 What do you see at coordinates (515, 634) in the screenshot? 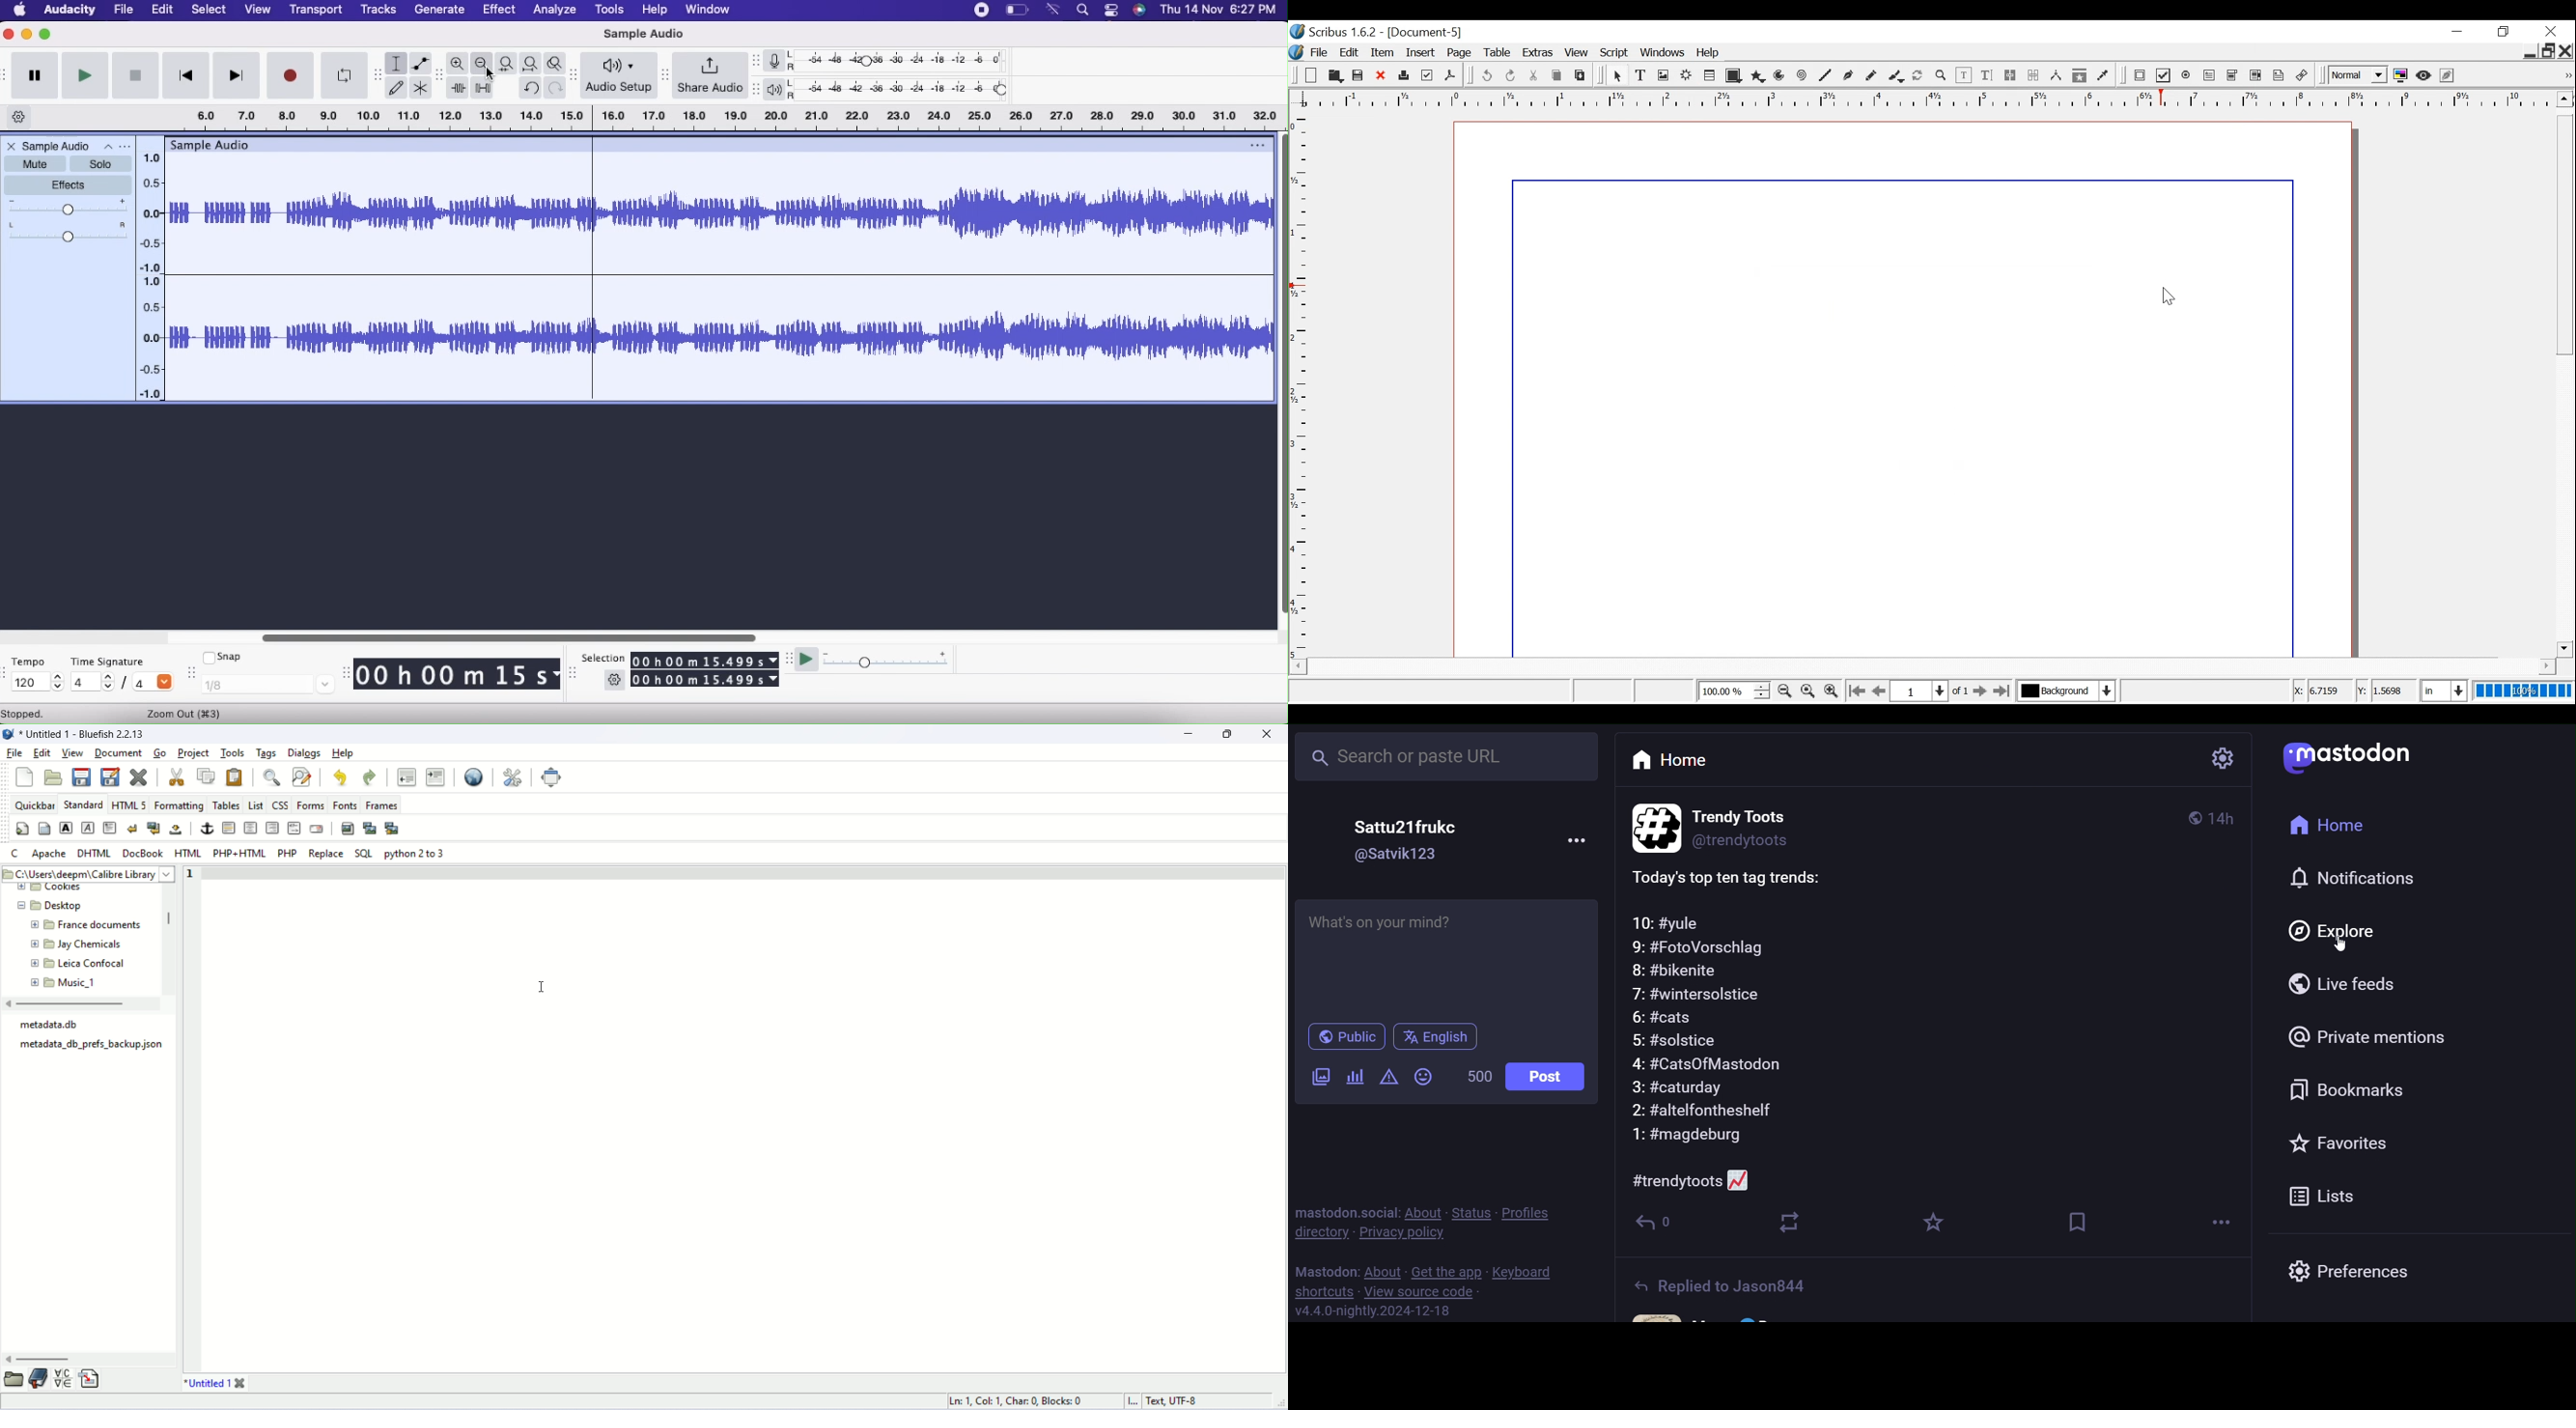
I see `Slider` at bounding box center [515, 634].